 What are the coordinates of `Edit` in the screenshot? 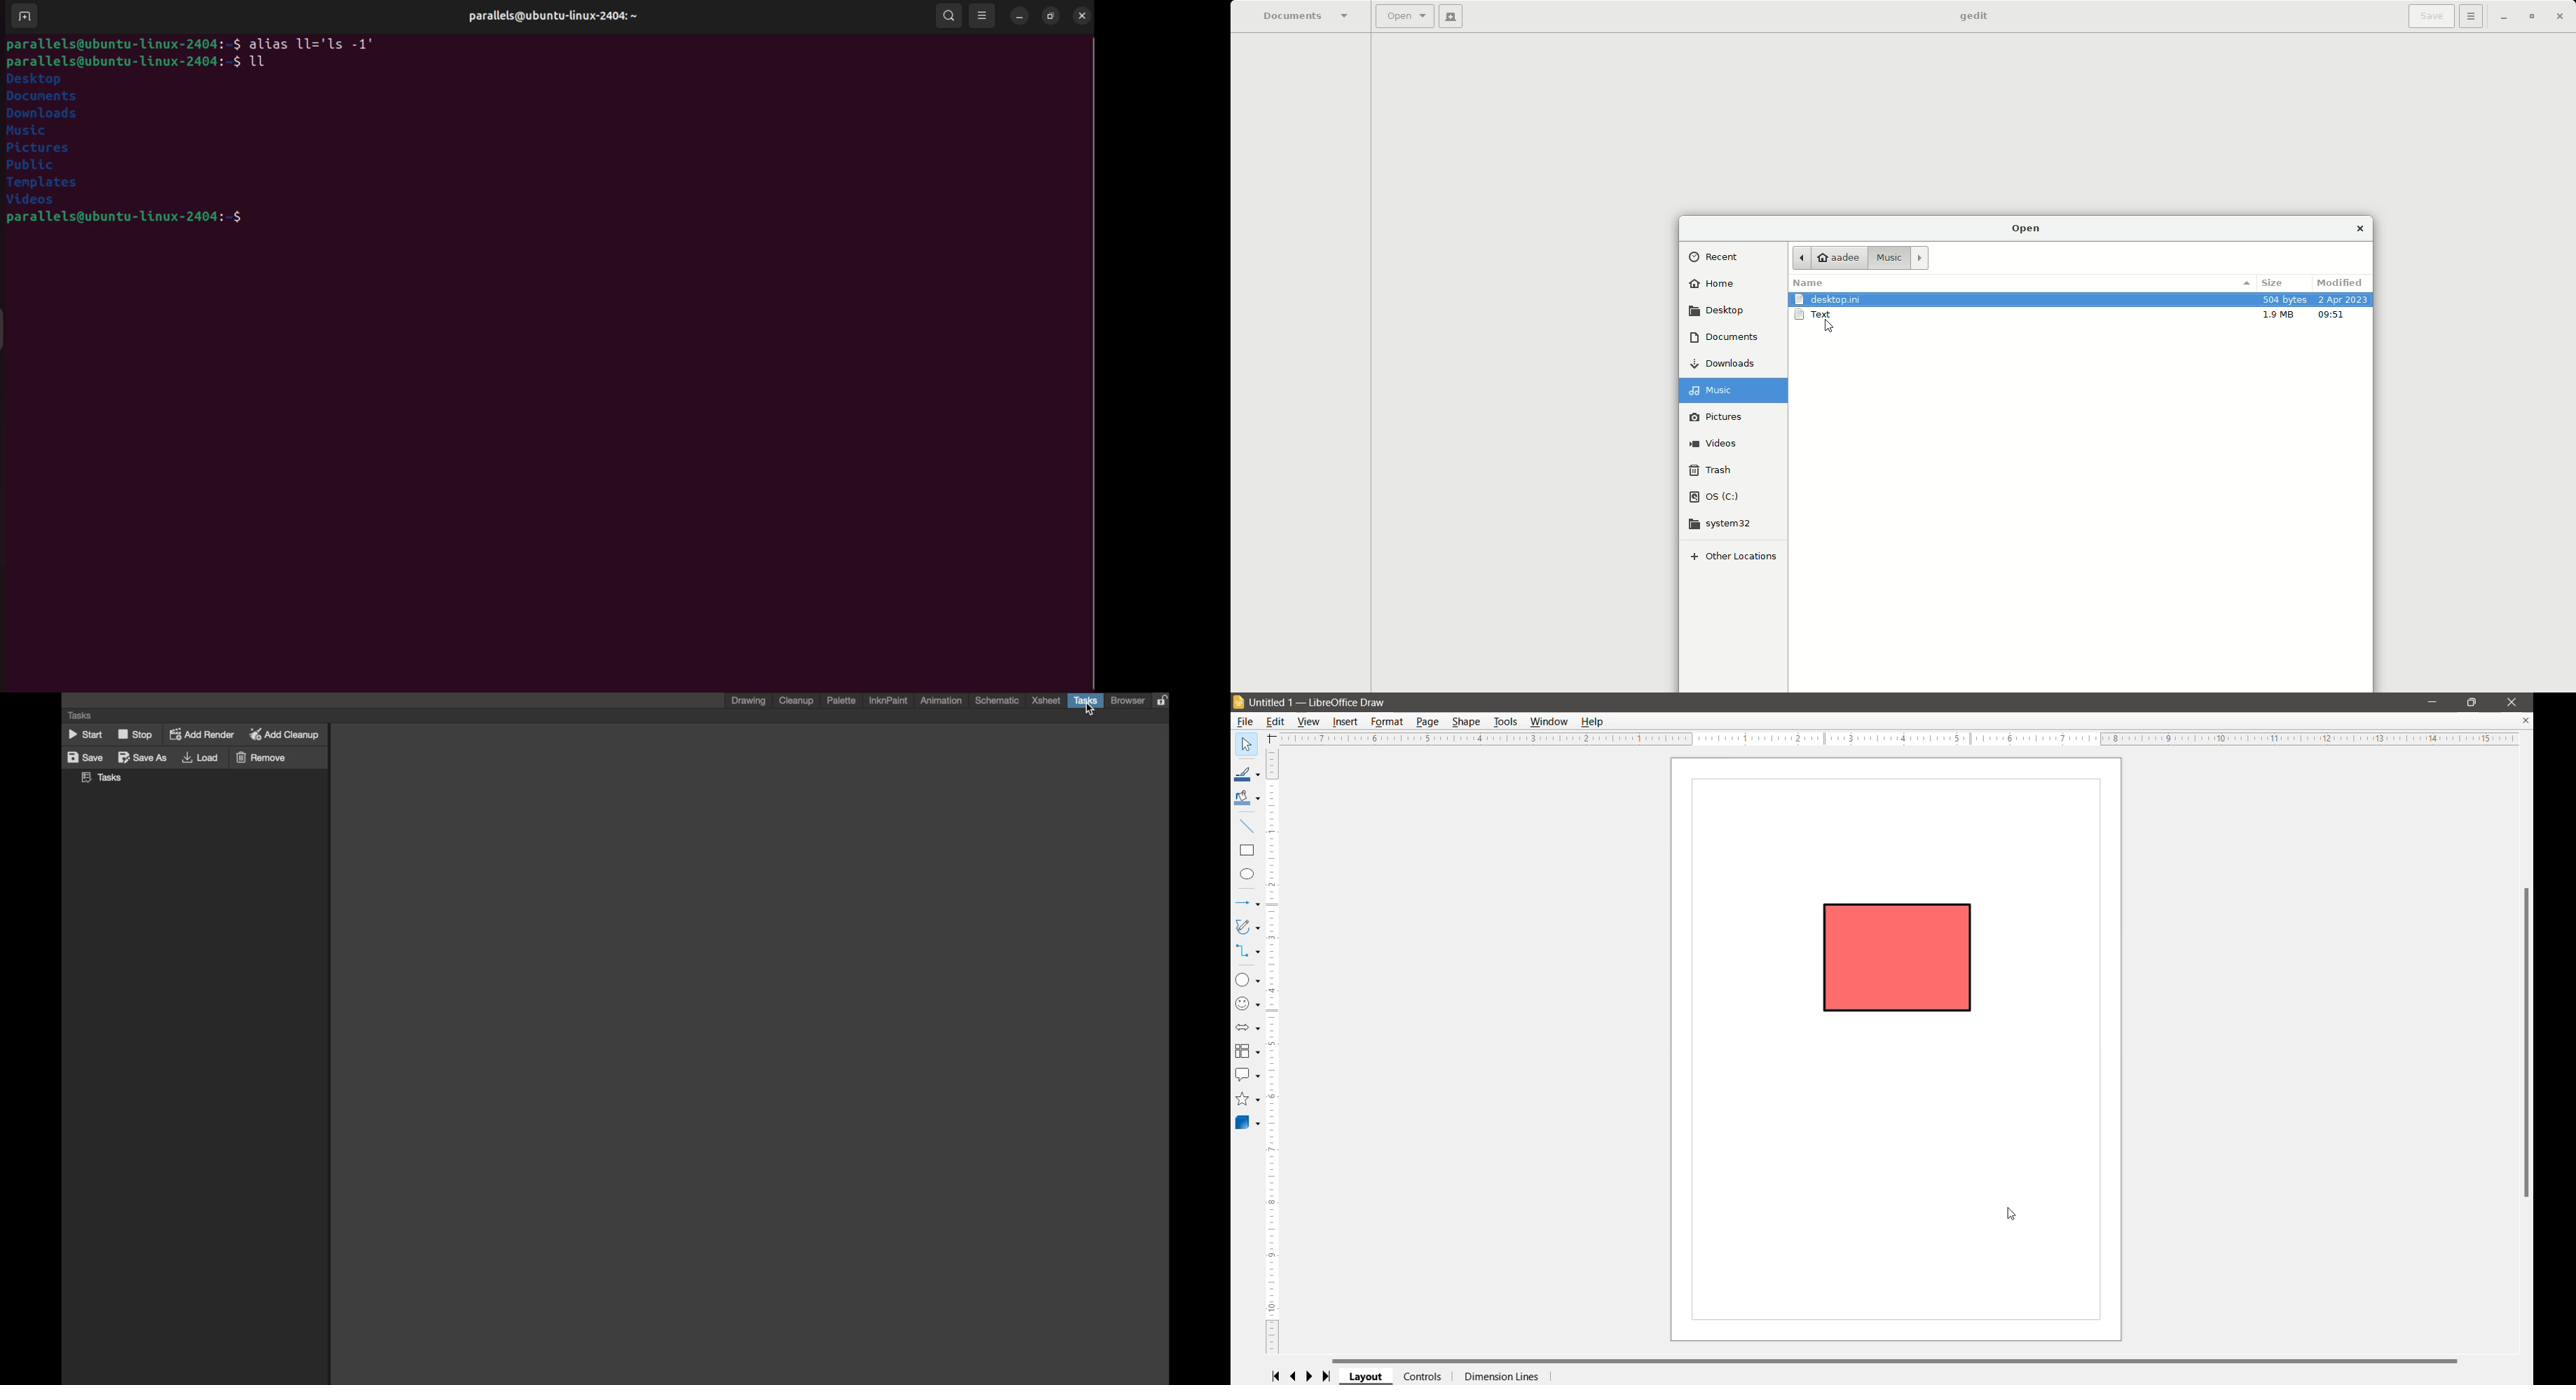 It's located at (1276, 722).